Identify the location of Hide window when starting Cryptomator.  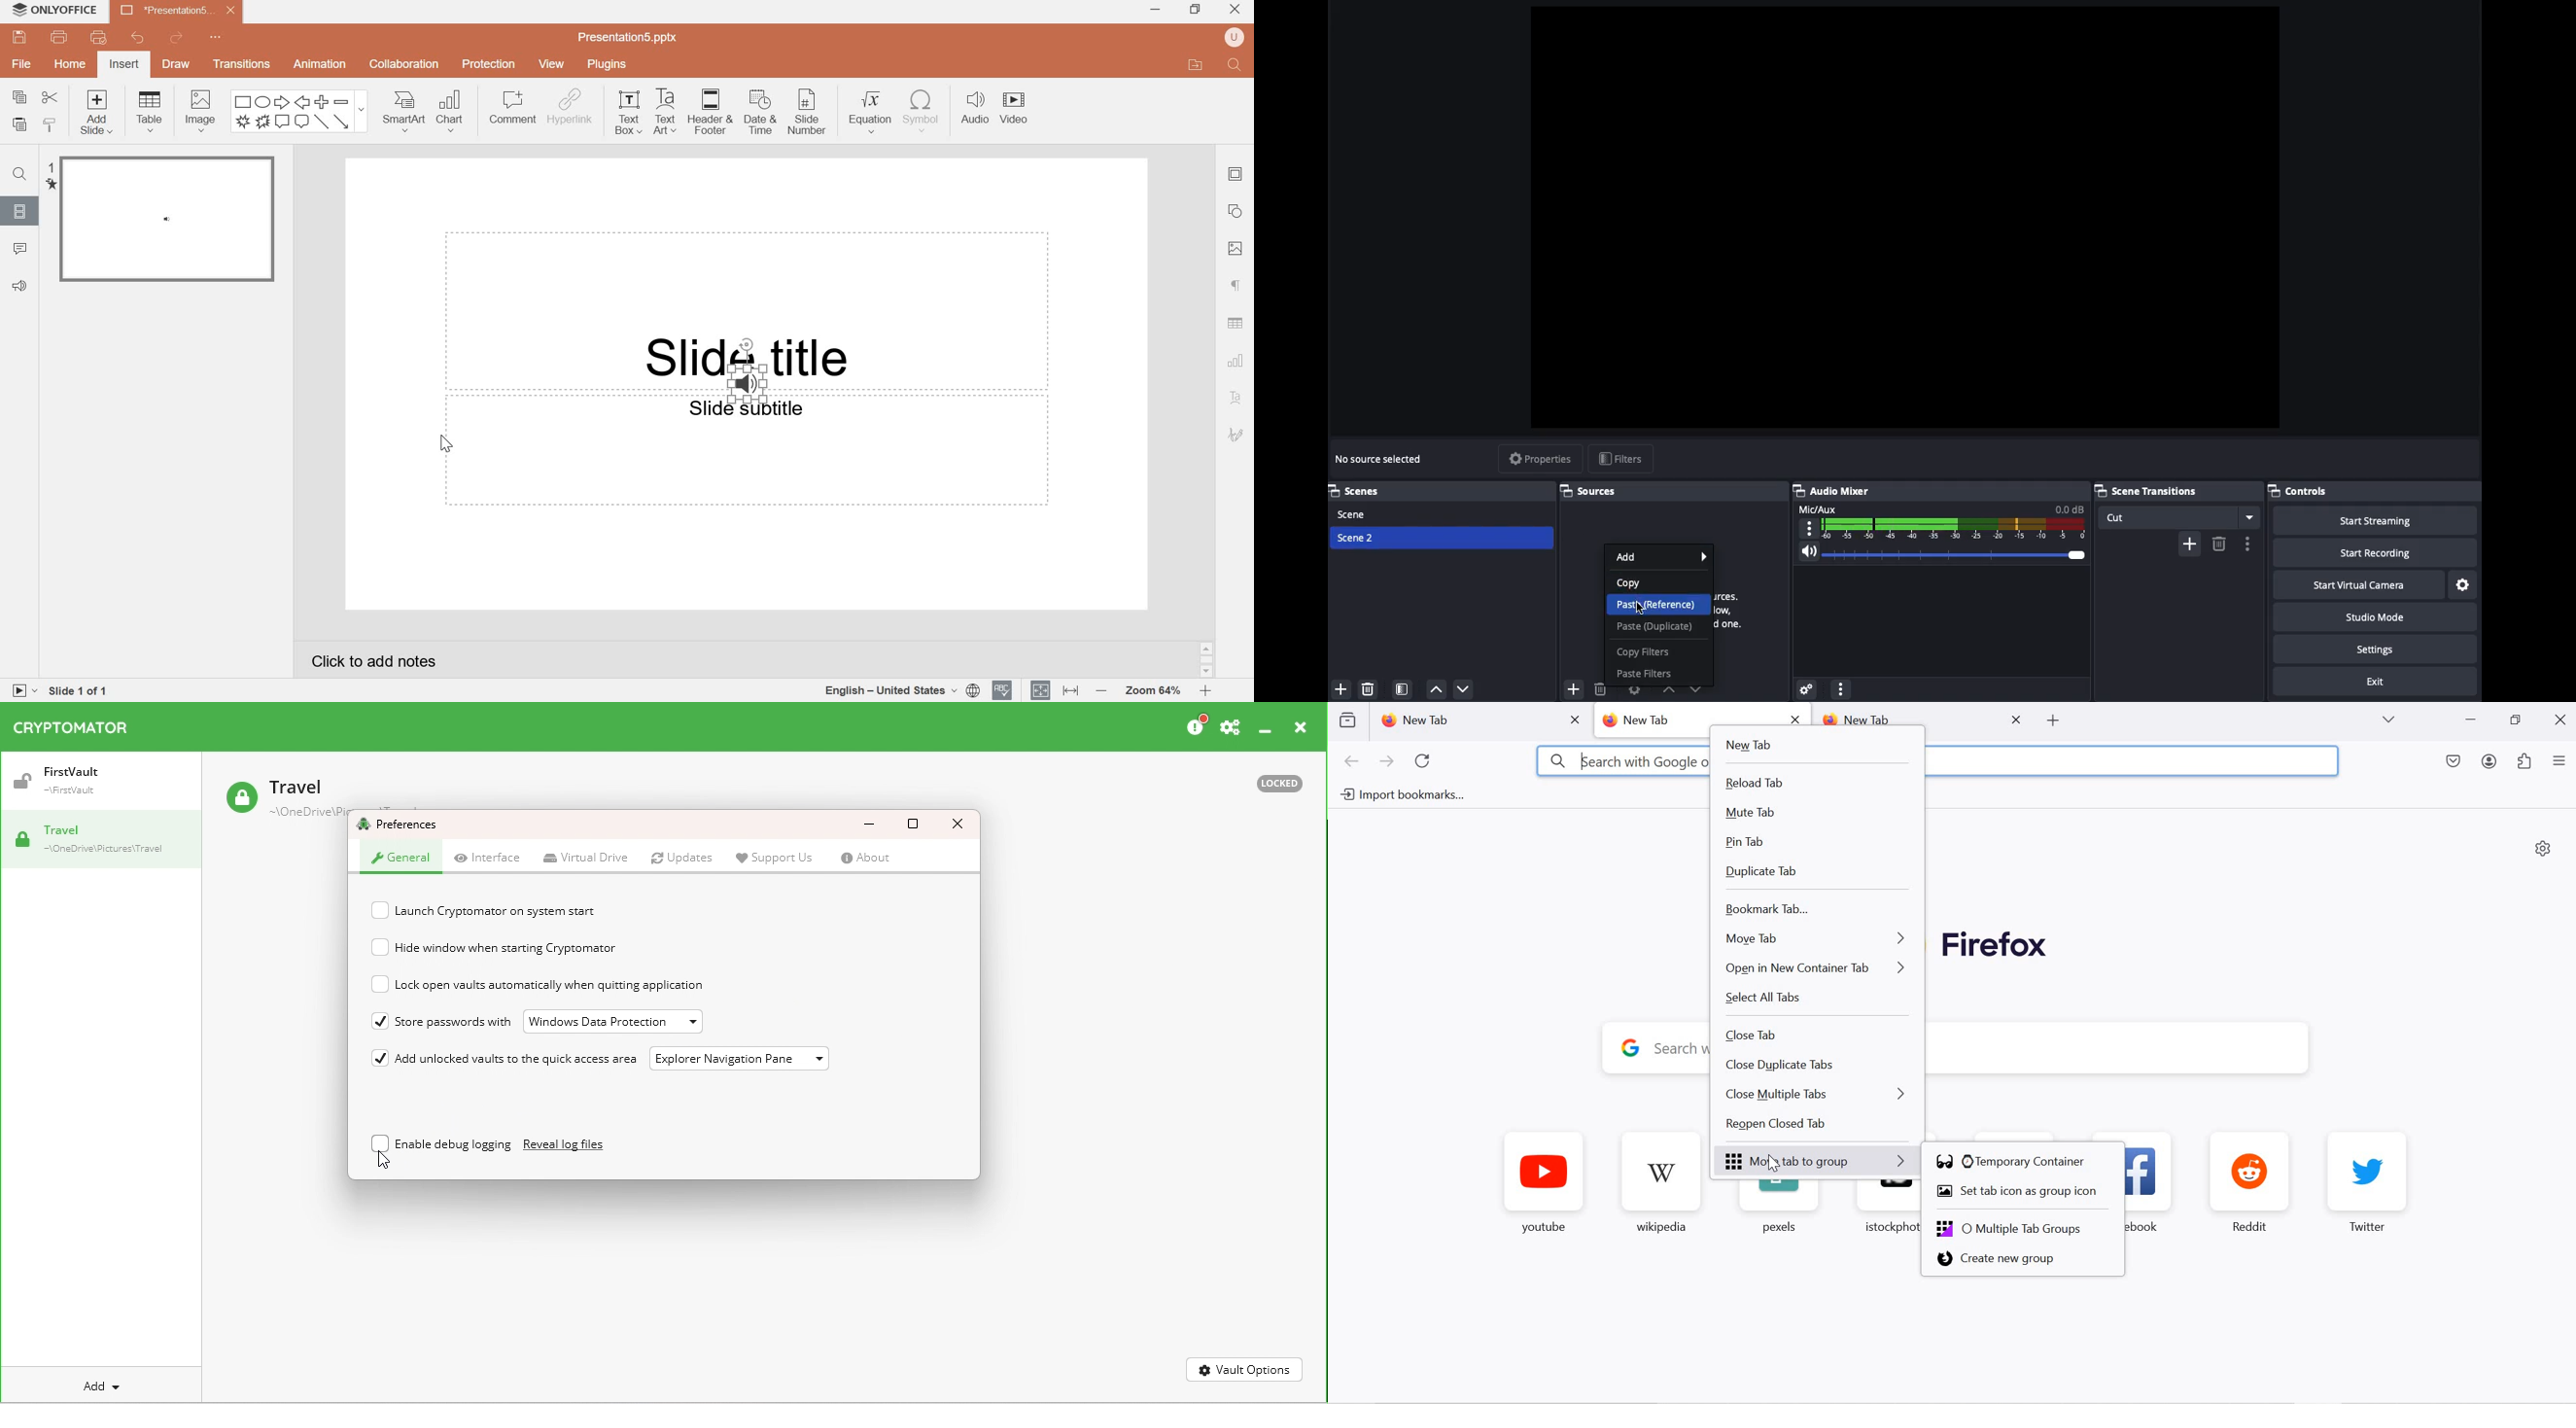
(540, 948).